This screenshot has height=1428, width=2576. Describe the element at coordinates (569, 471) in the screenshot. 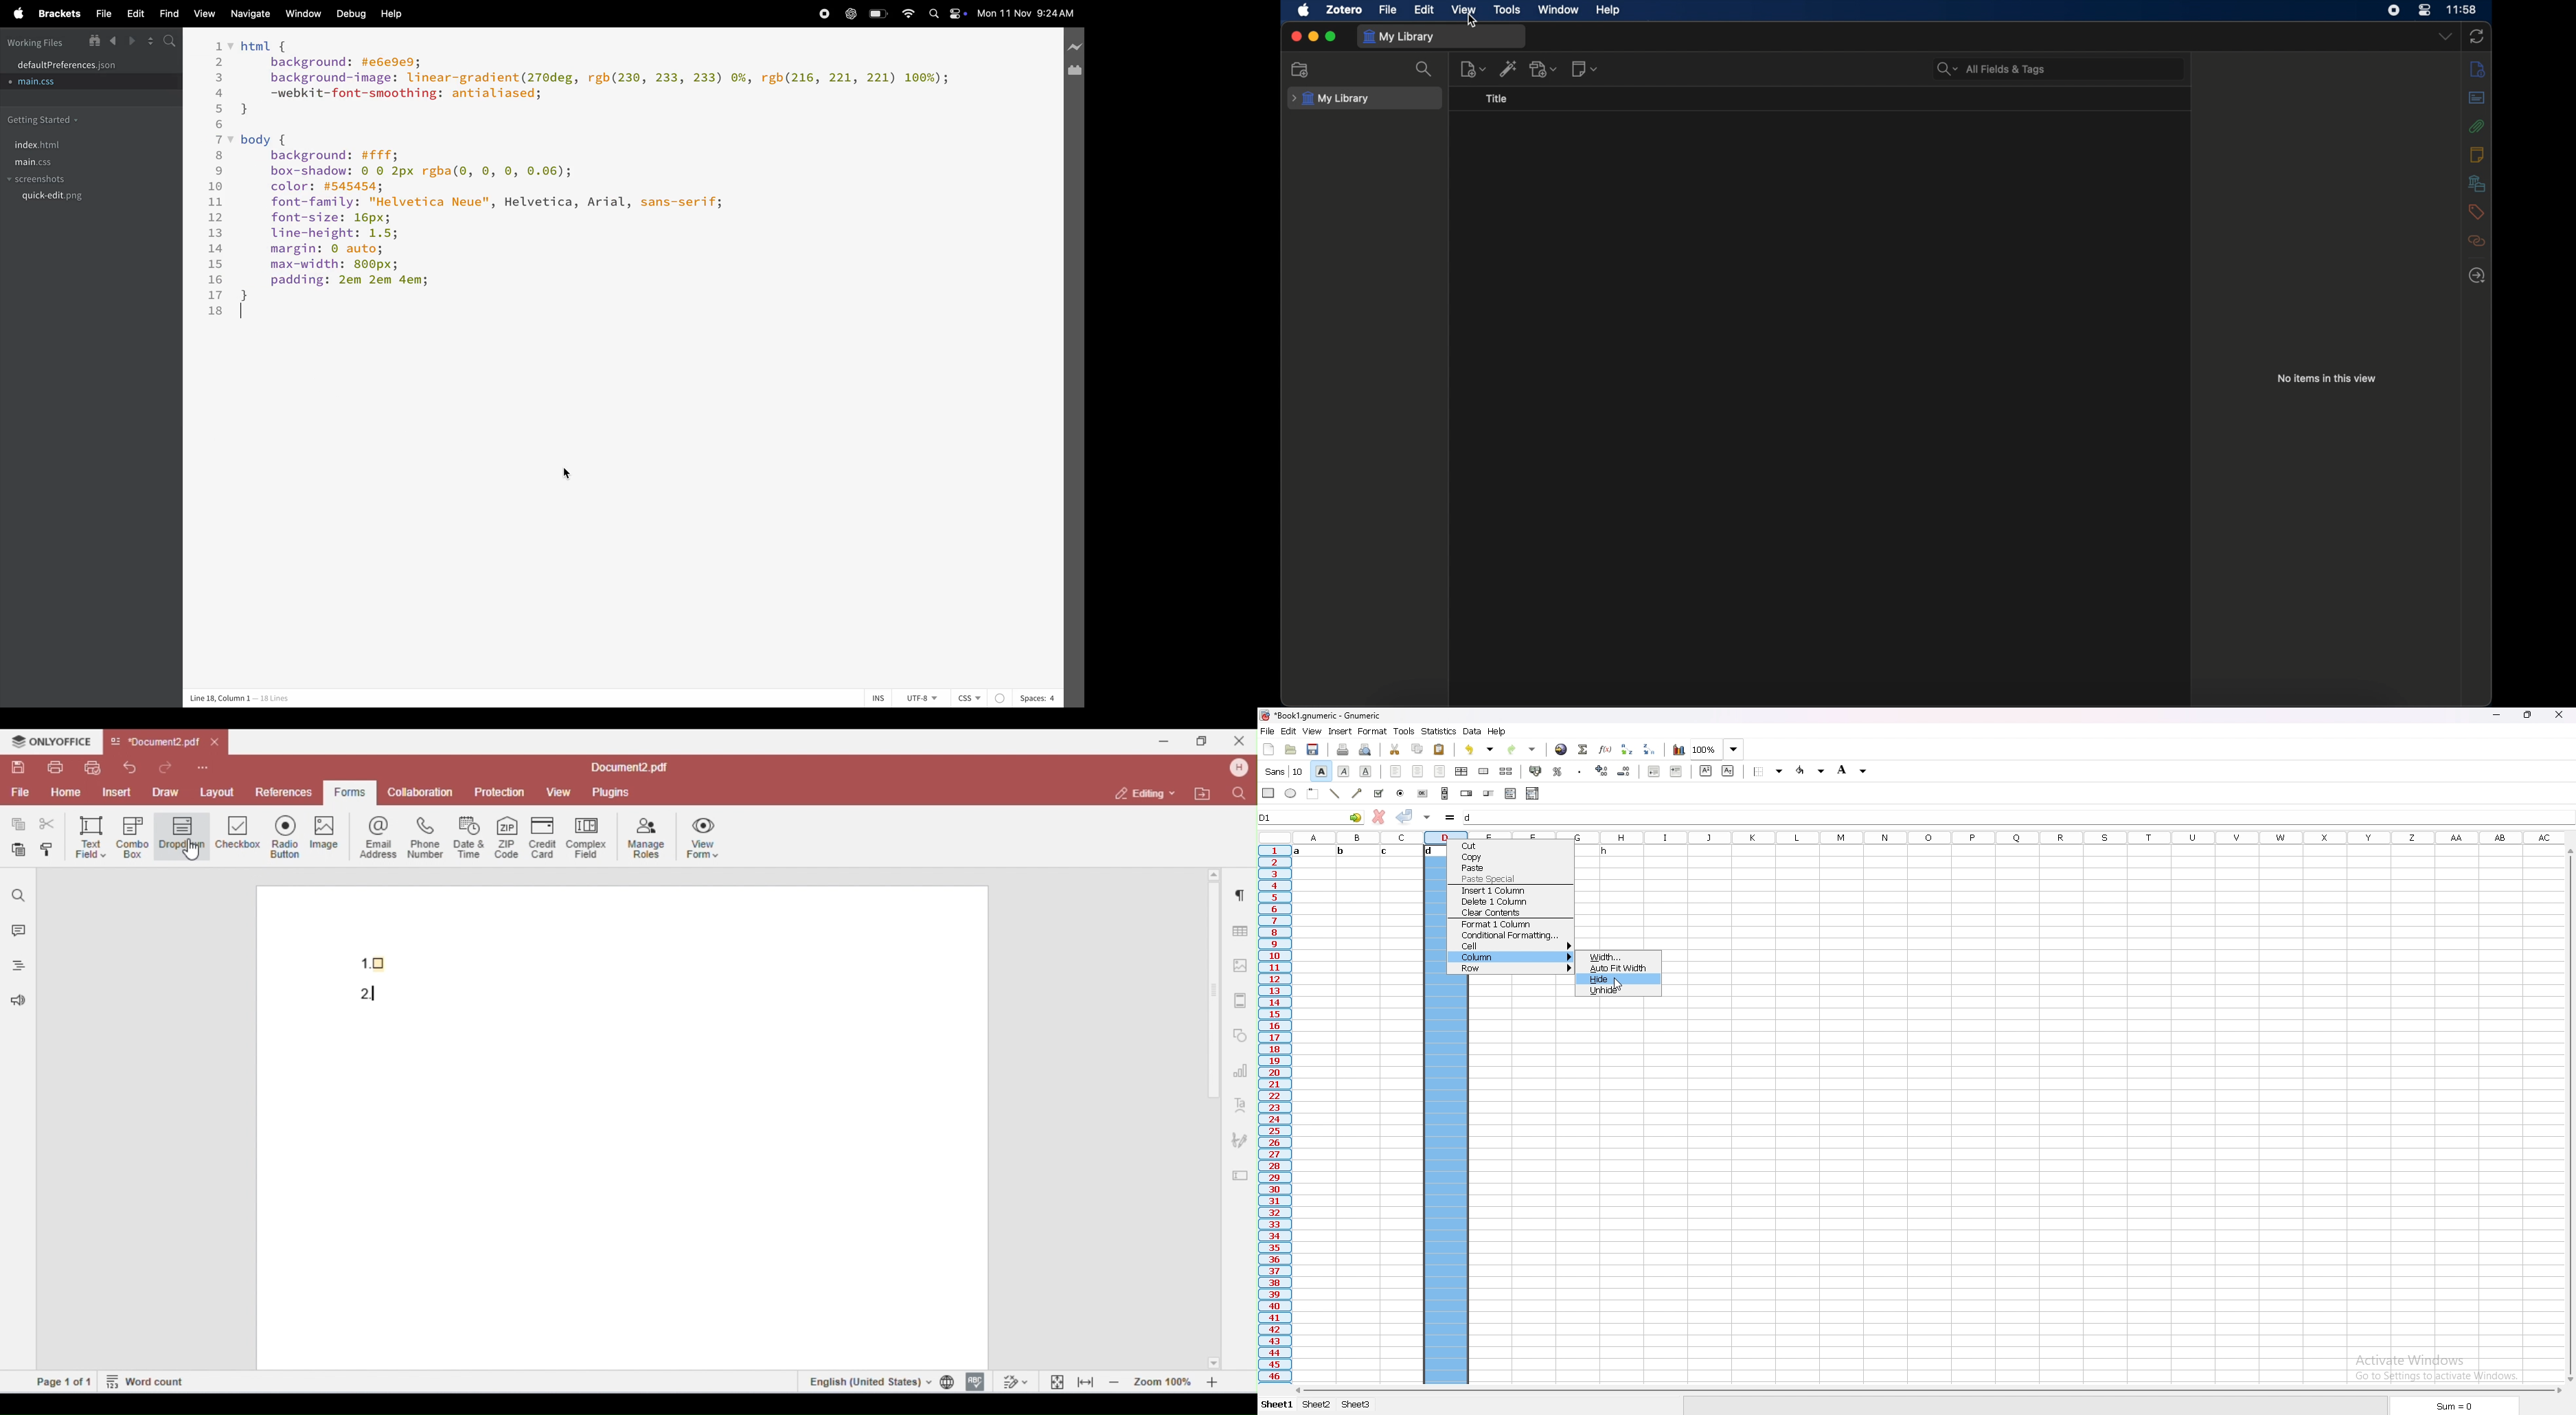

I see `cursor` at that location.